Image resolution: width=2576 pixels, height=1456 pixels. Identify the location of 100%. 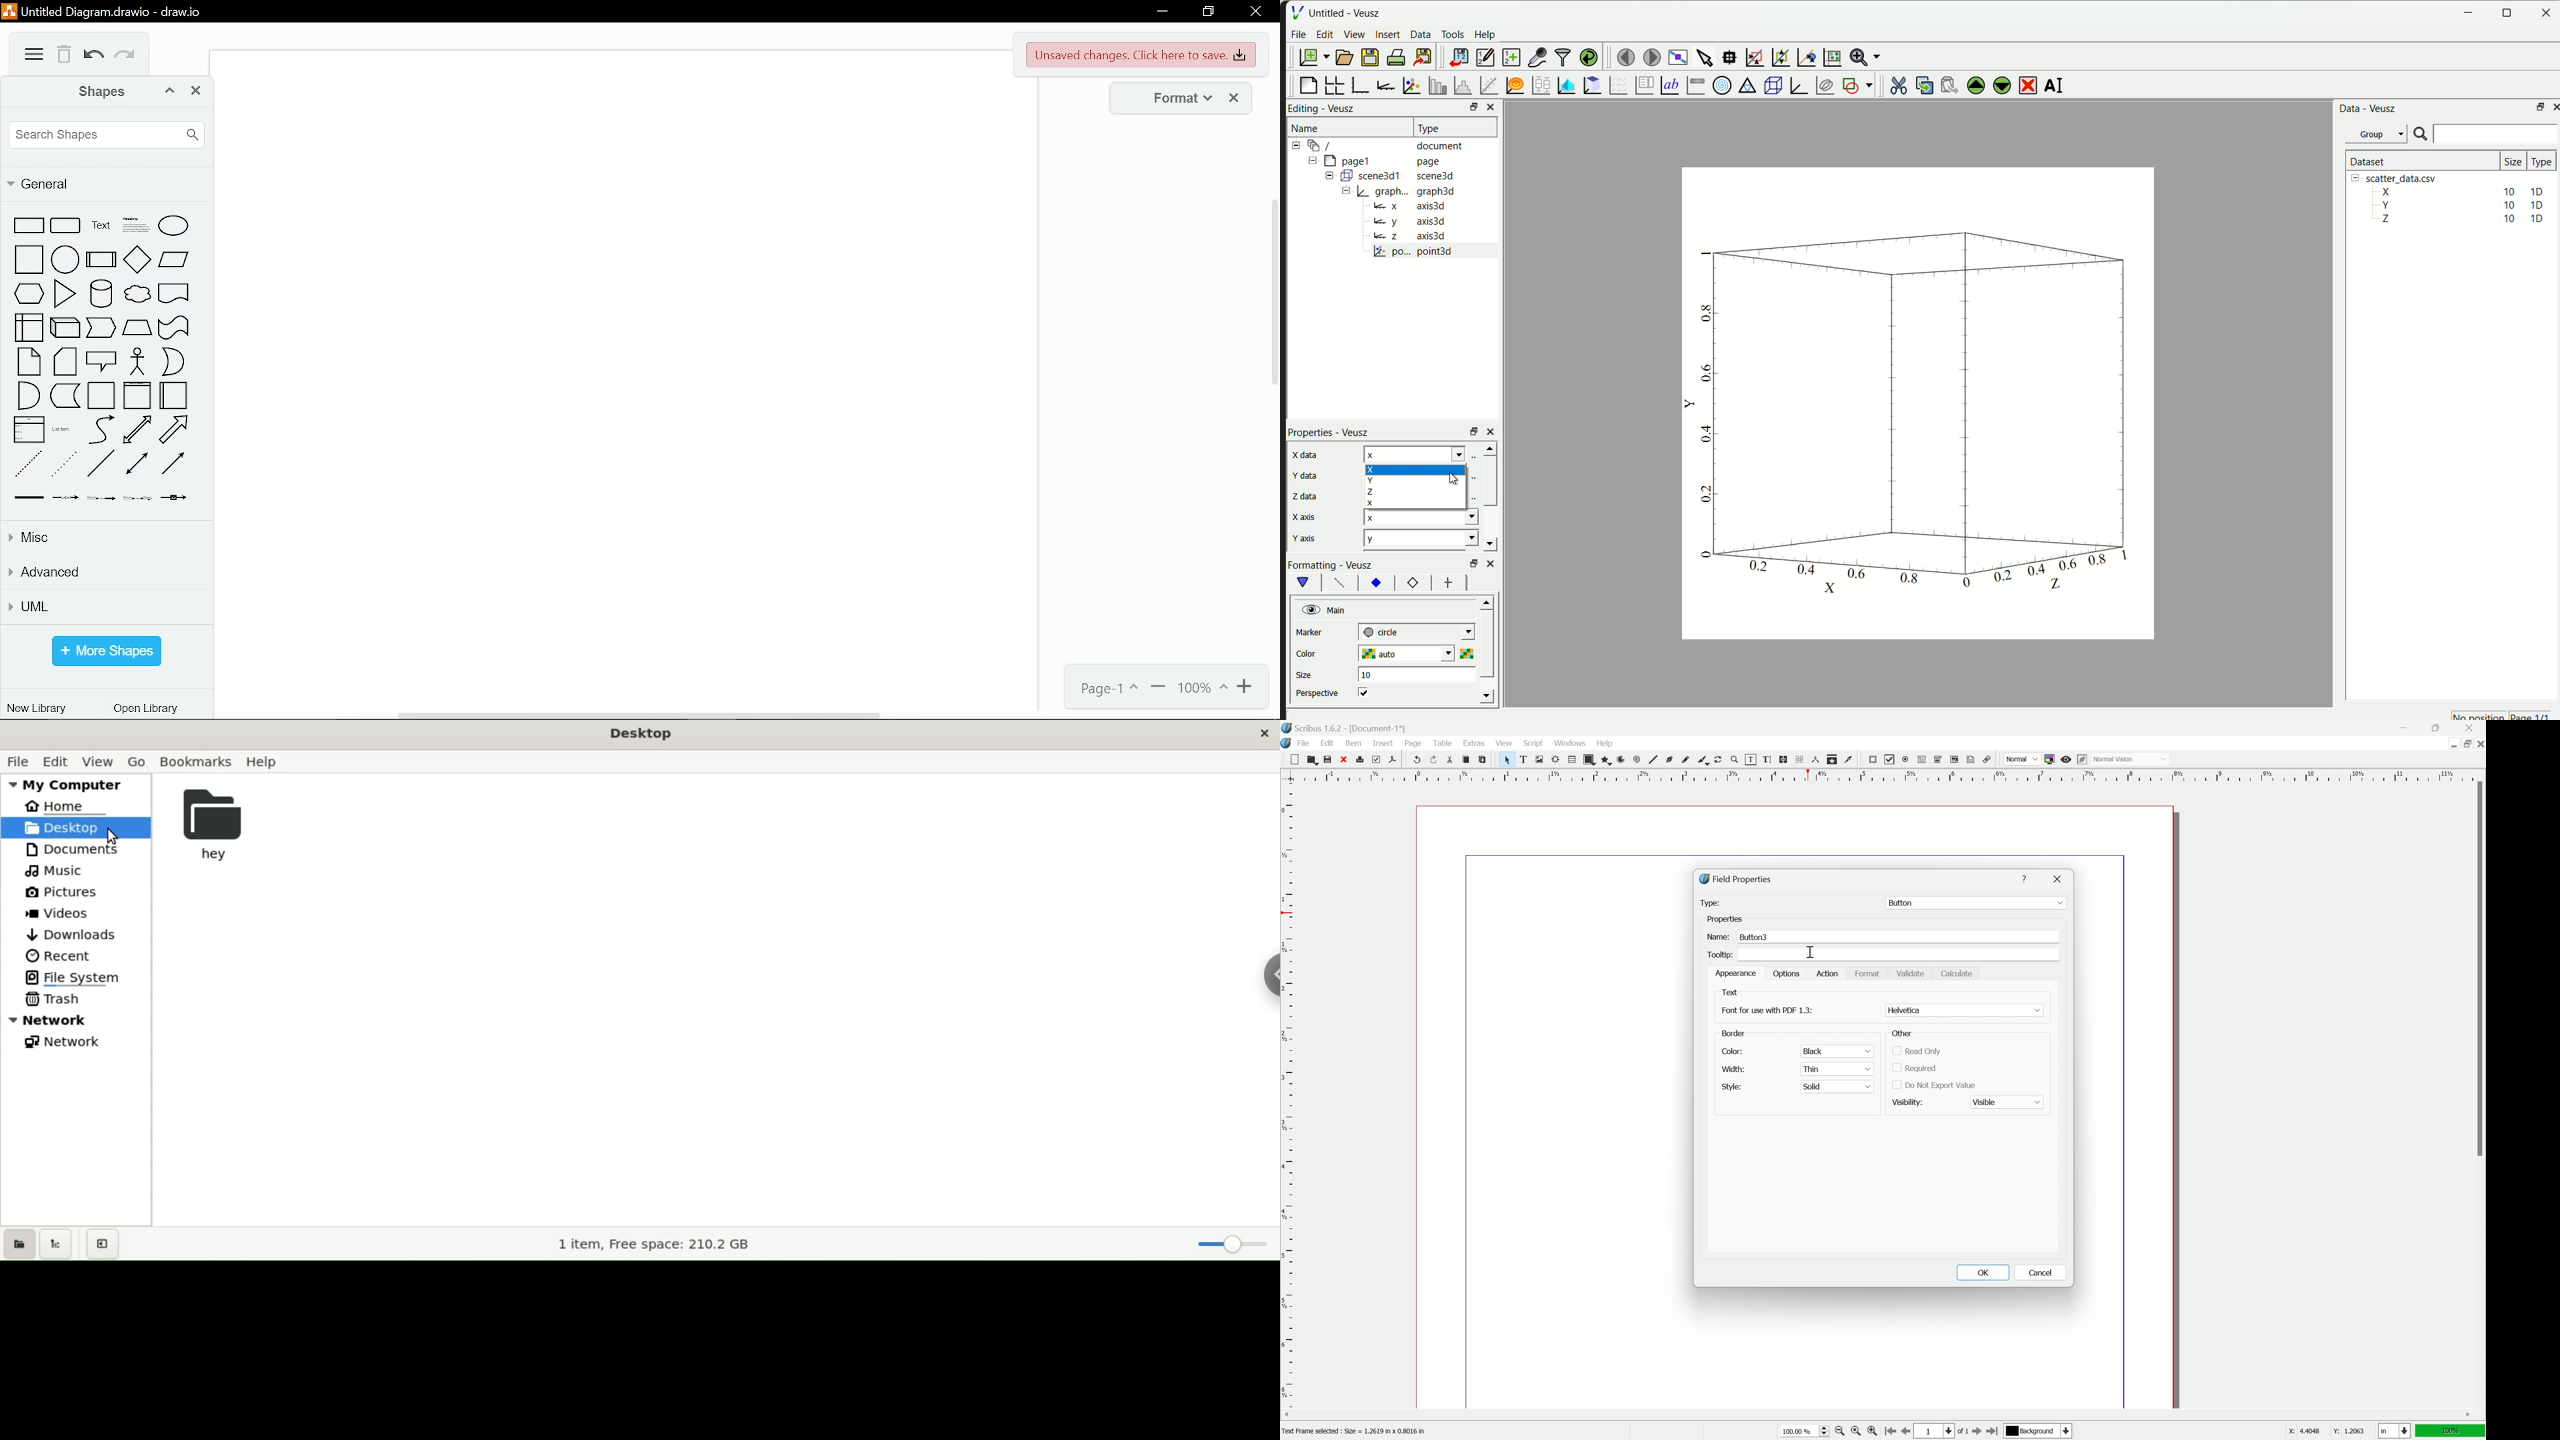
(2451, 1432).